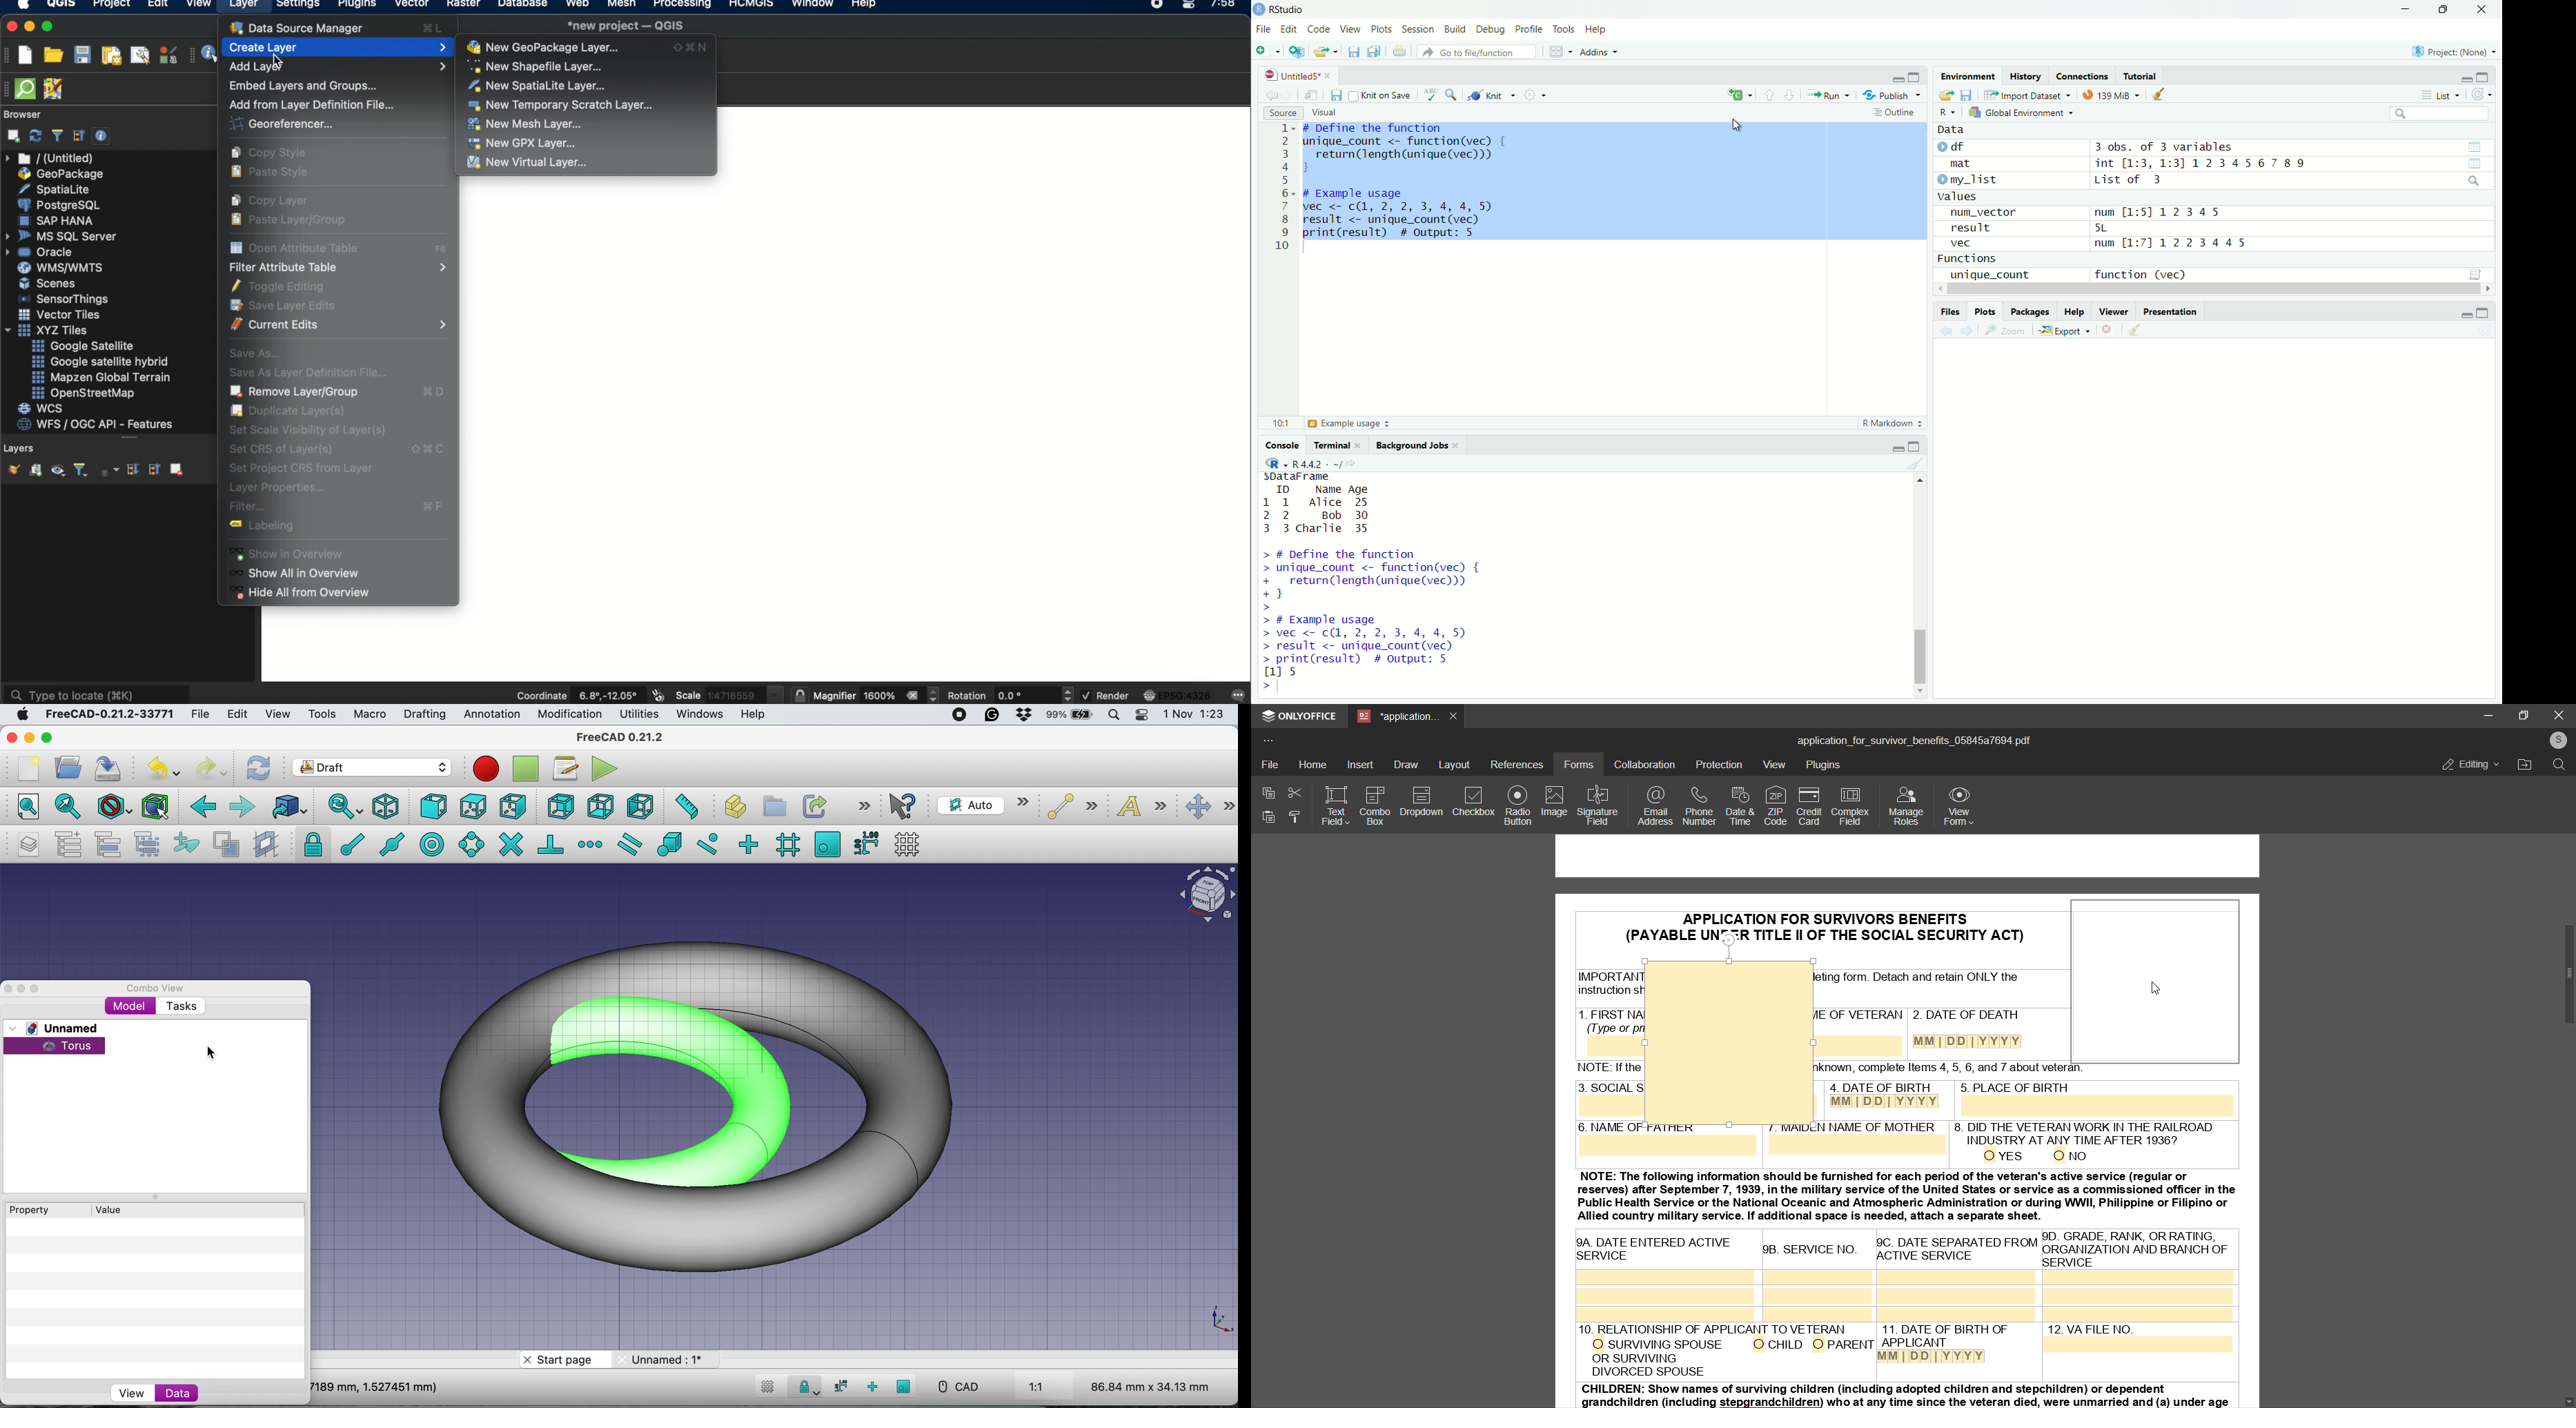  Describe the element at coordinates (1419, 29) in the screenshot. I see `Session` at that location.